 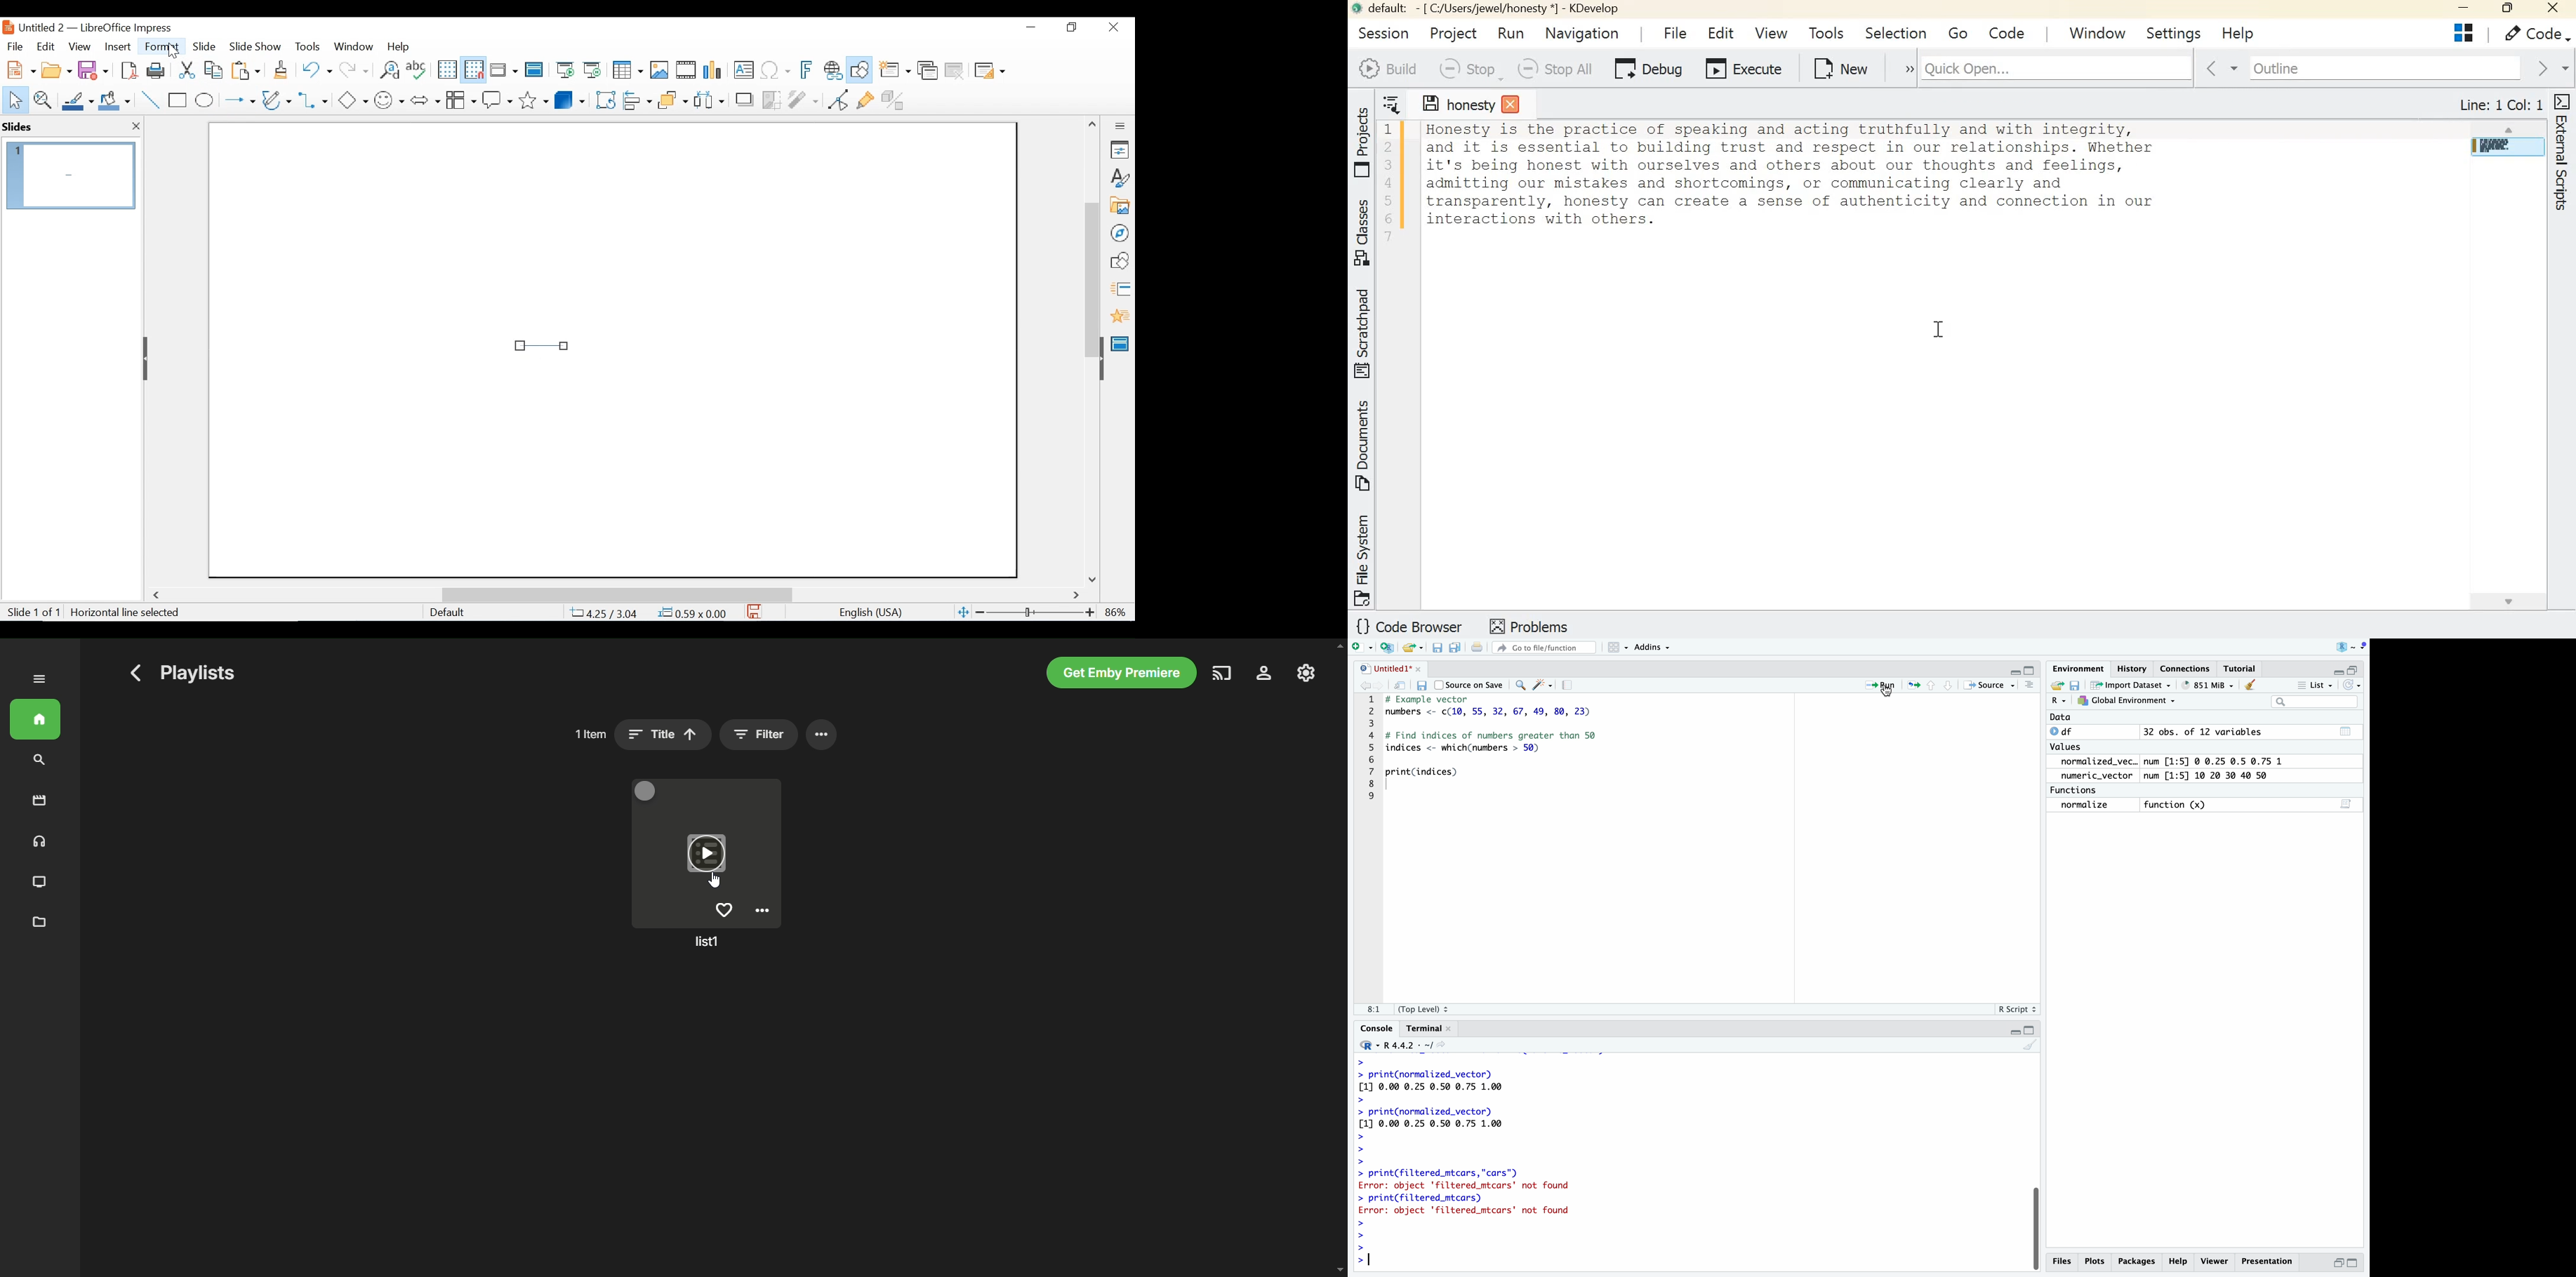 I want to click on home, so click(x=35, y=719).